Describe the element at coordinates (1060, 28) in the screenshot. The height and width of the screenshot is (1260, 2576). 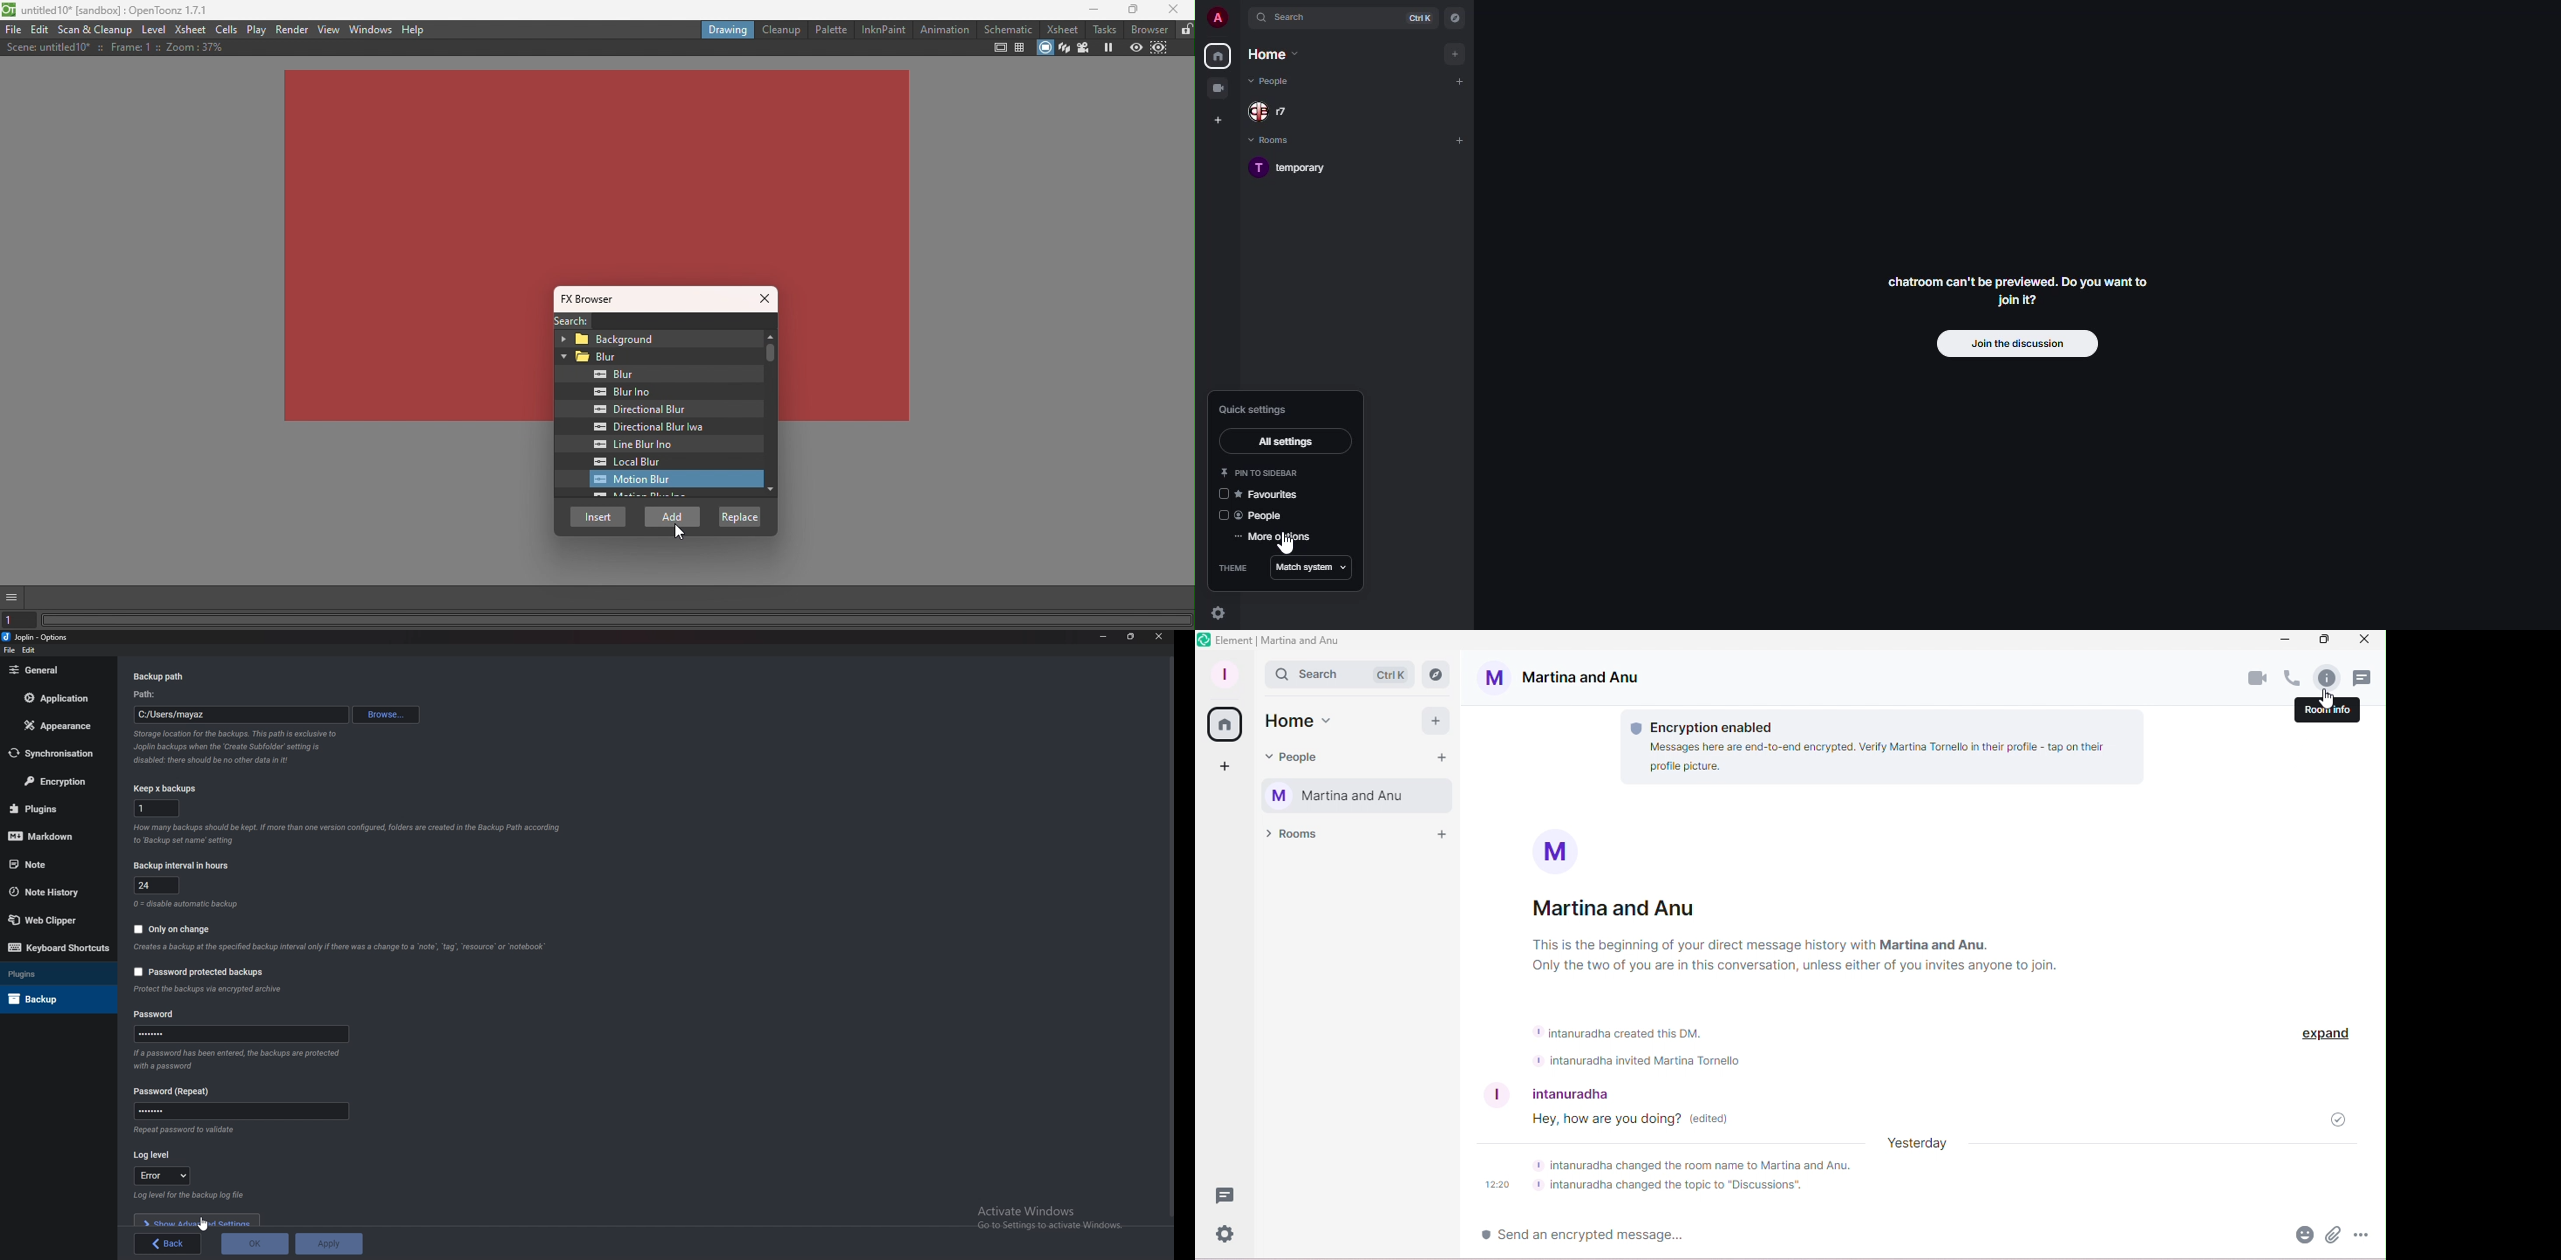
I see `Xsheet` at that location.